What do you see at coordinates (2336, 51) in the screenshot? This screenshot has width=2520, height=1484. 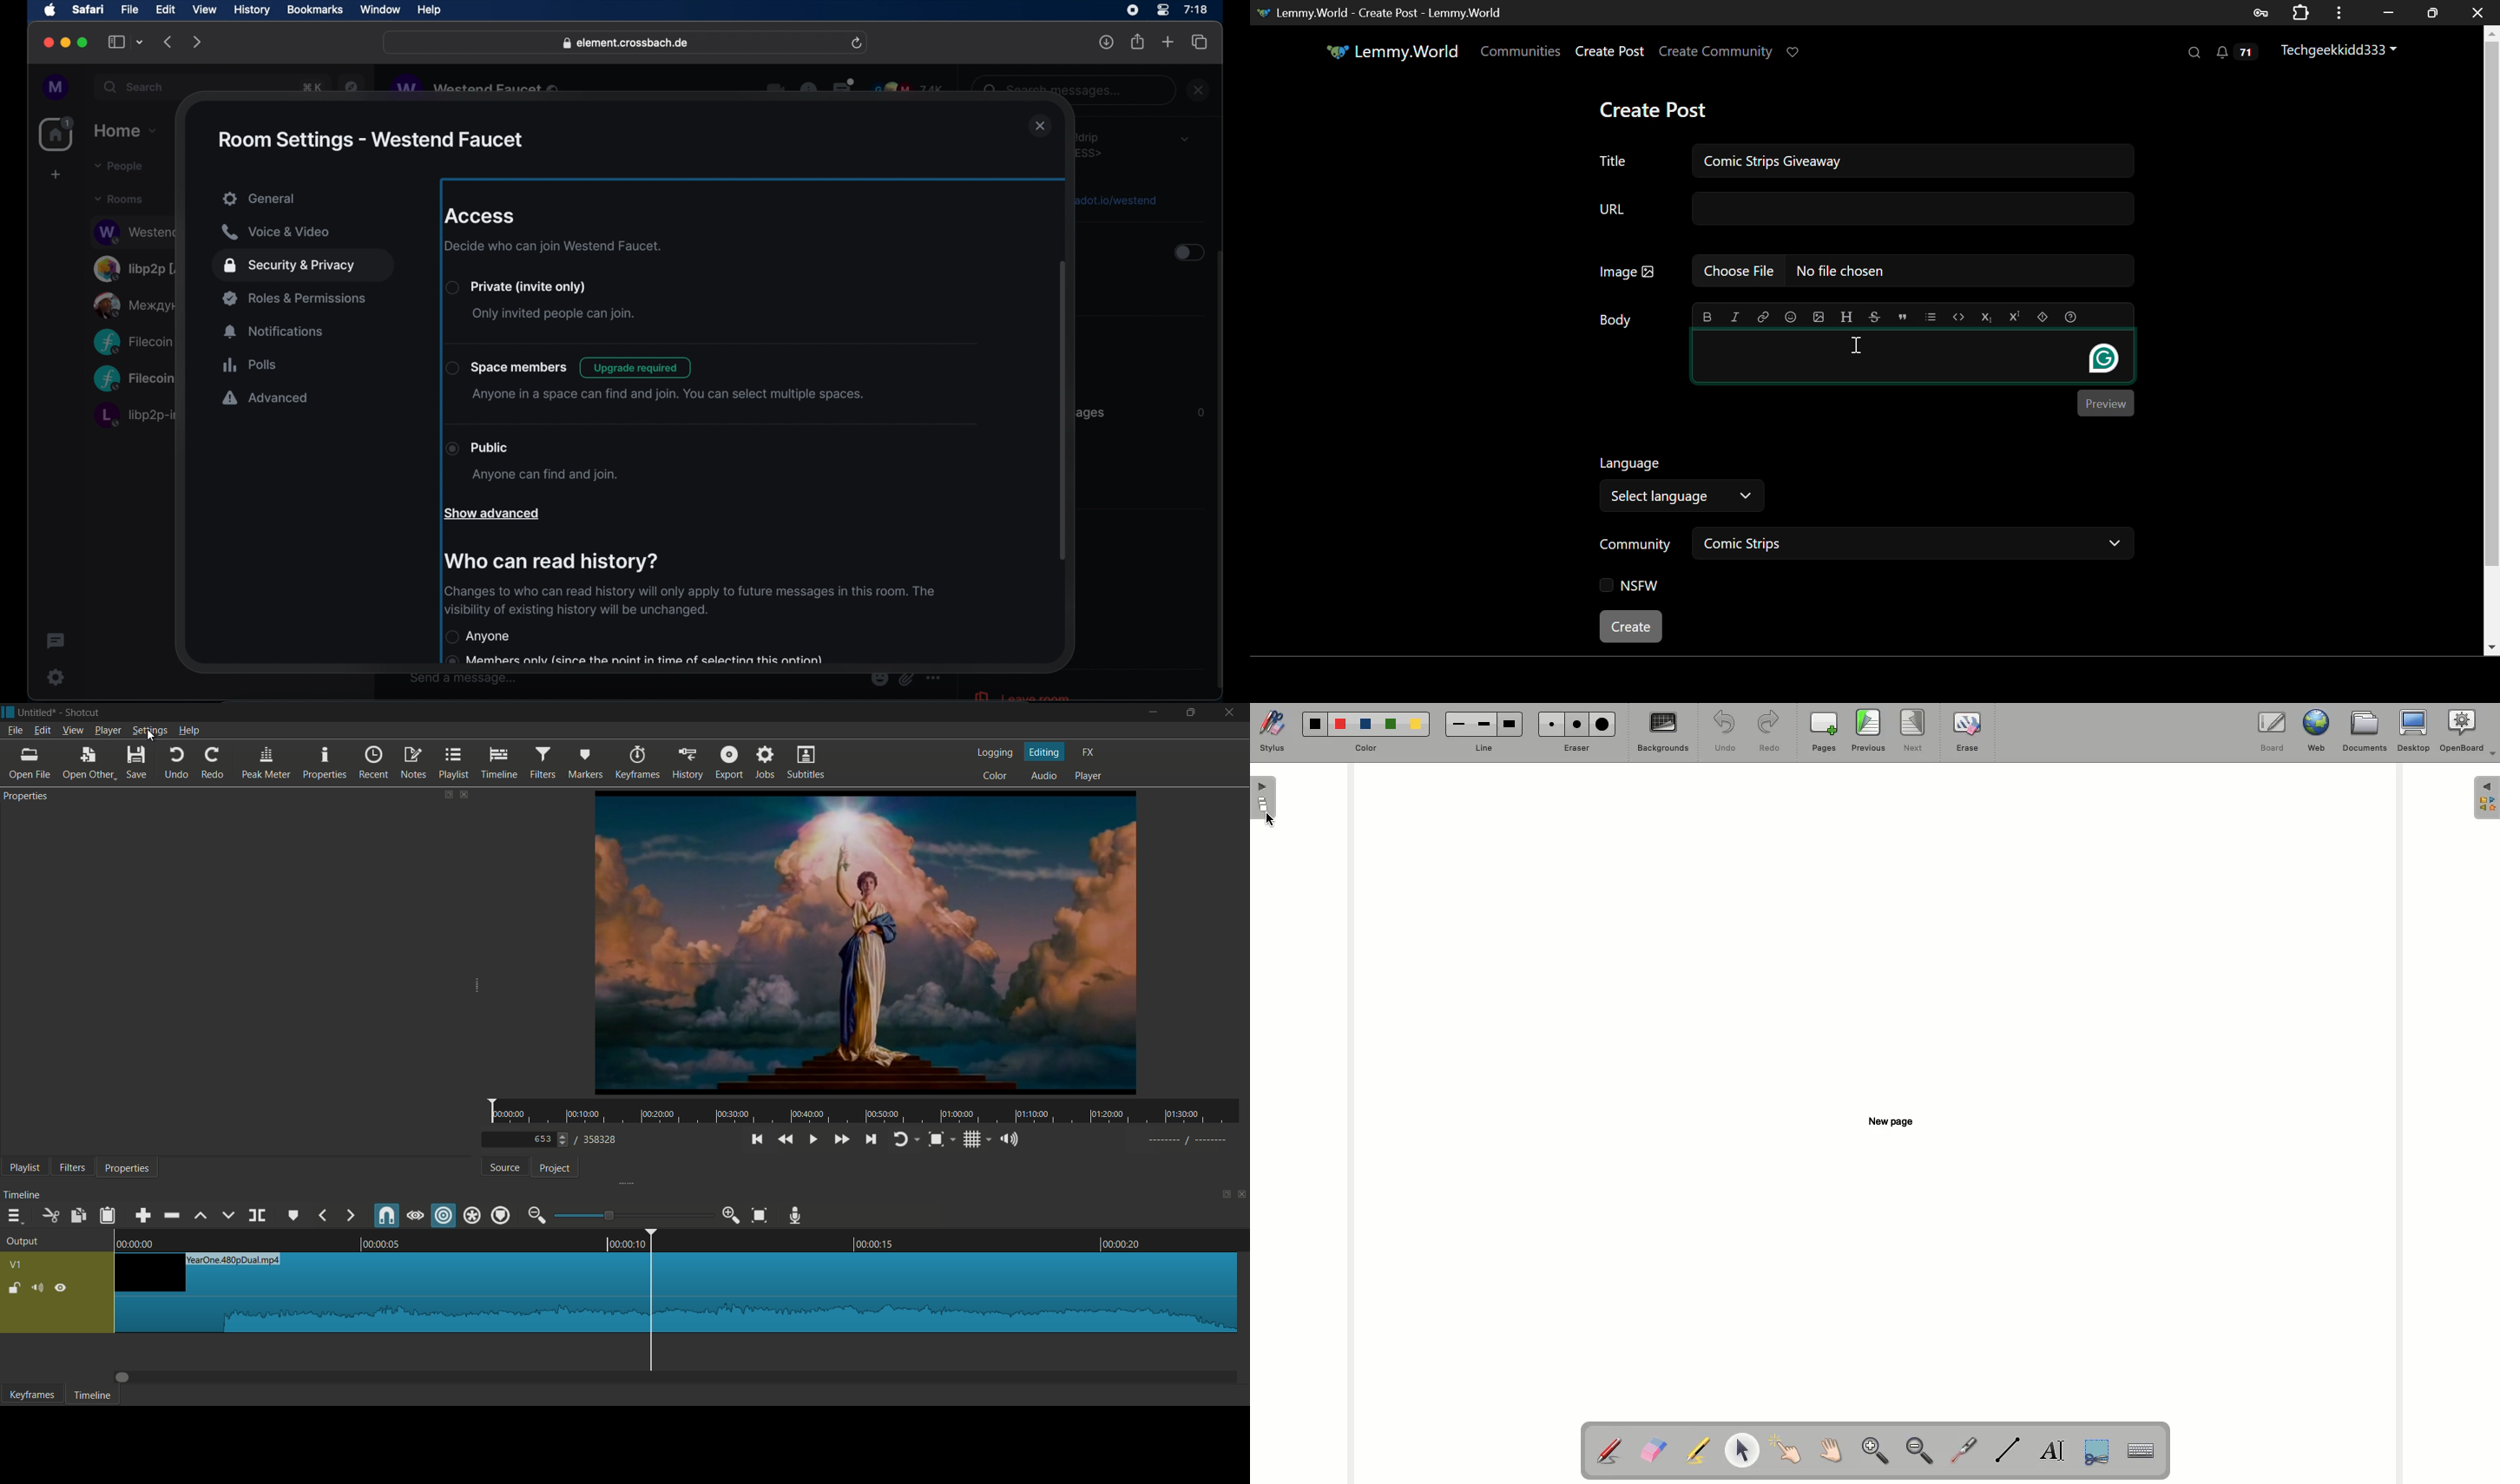 I see `Techgeekkidd333` at bounding box center [2336, 51].